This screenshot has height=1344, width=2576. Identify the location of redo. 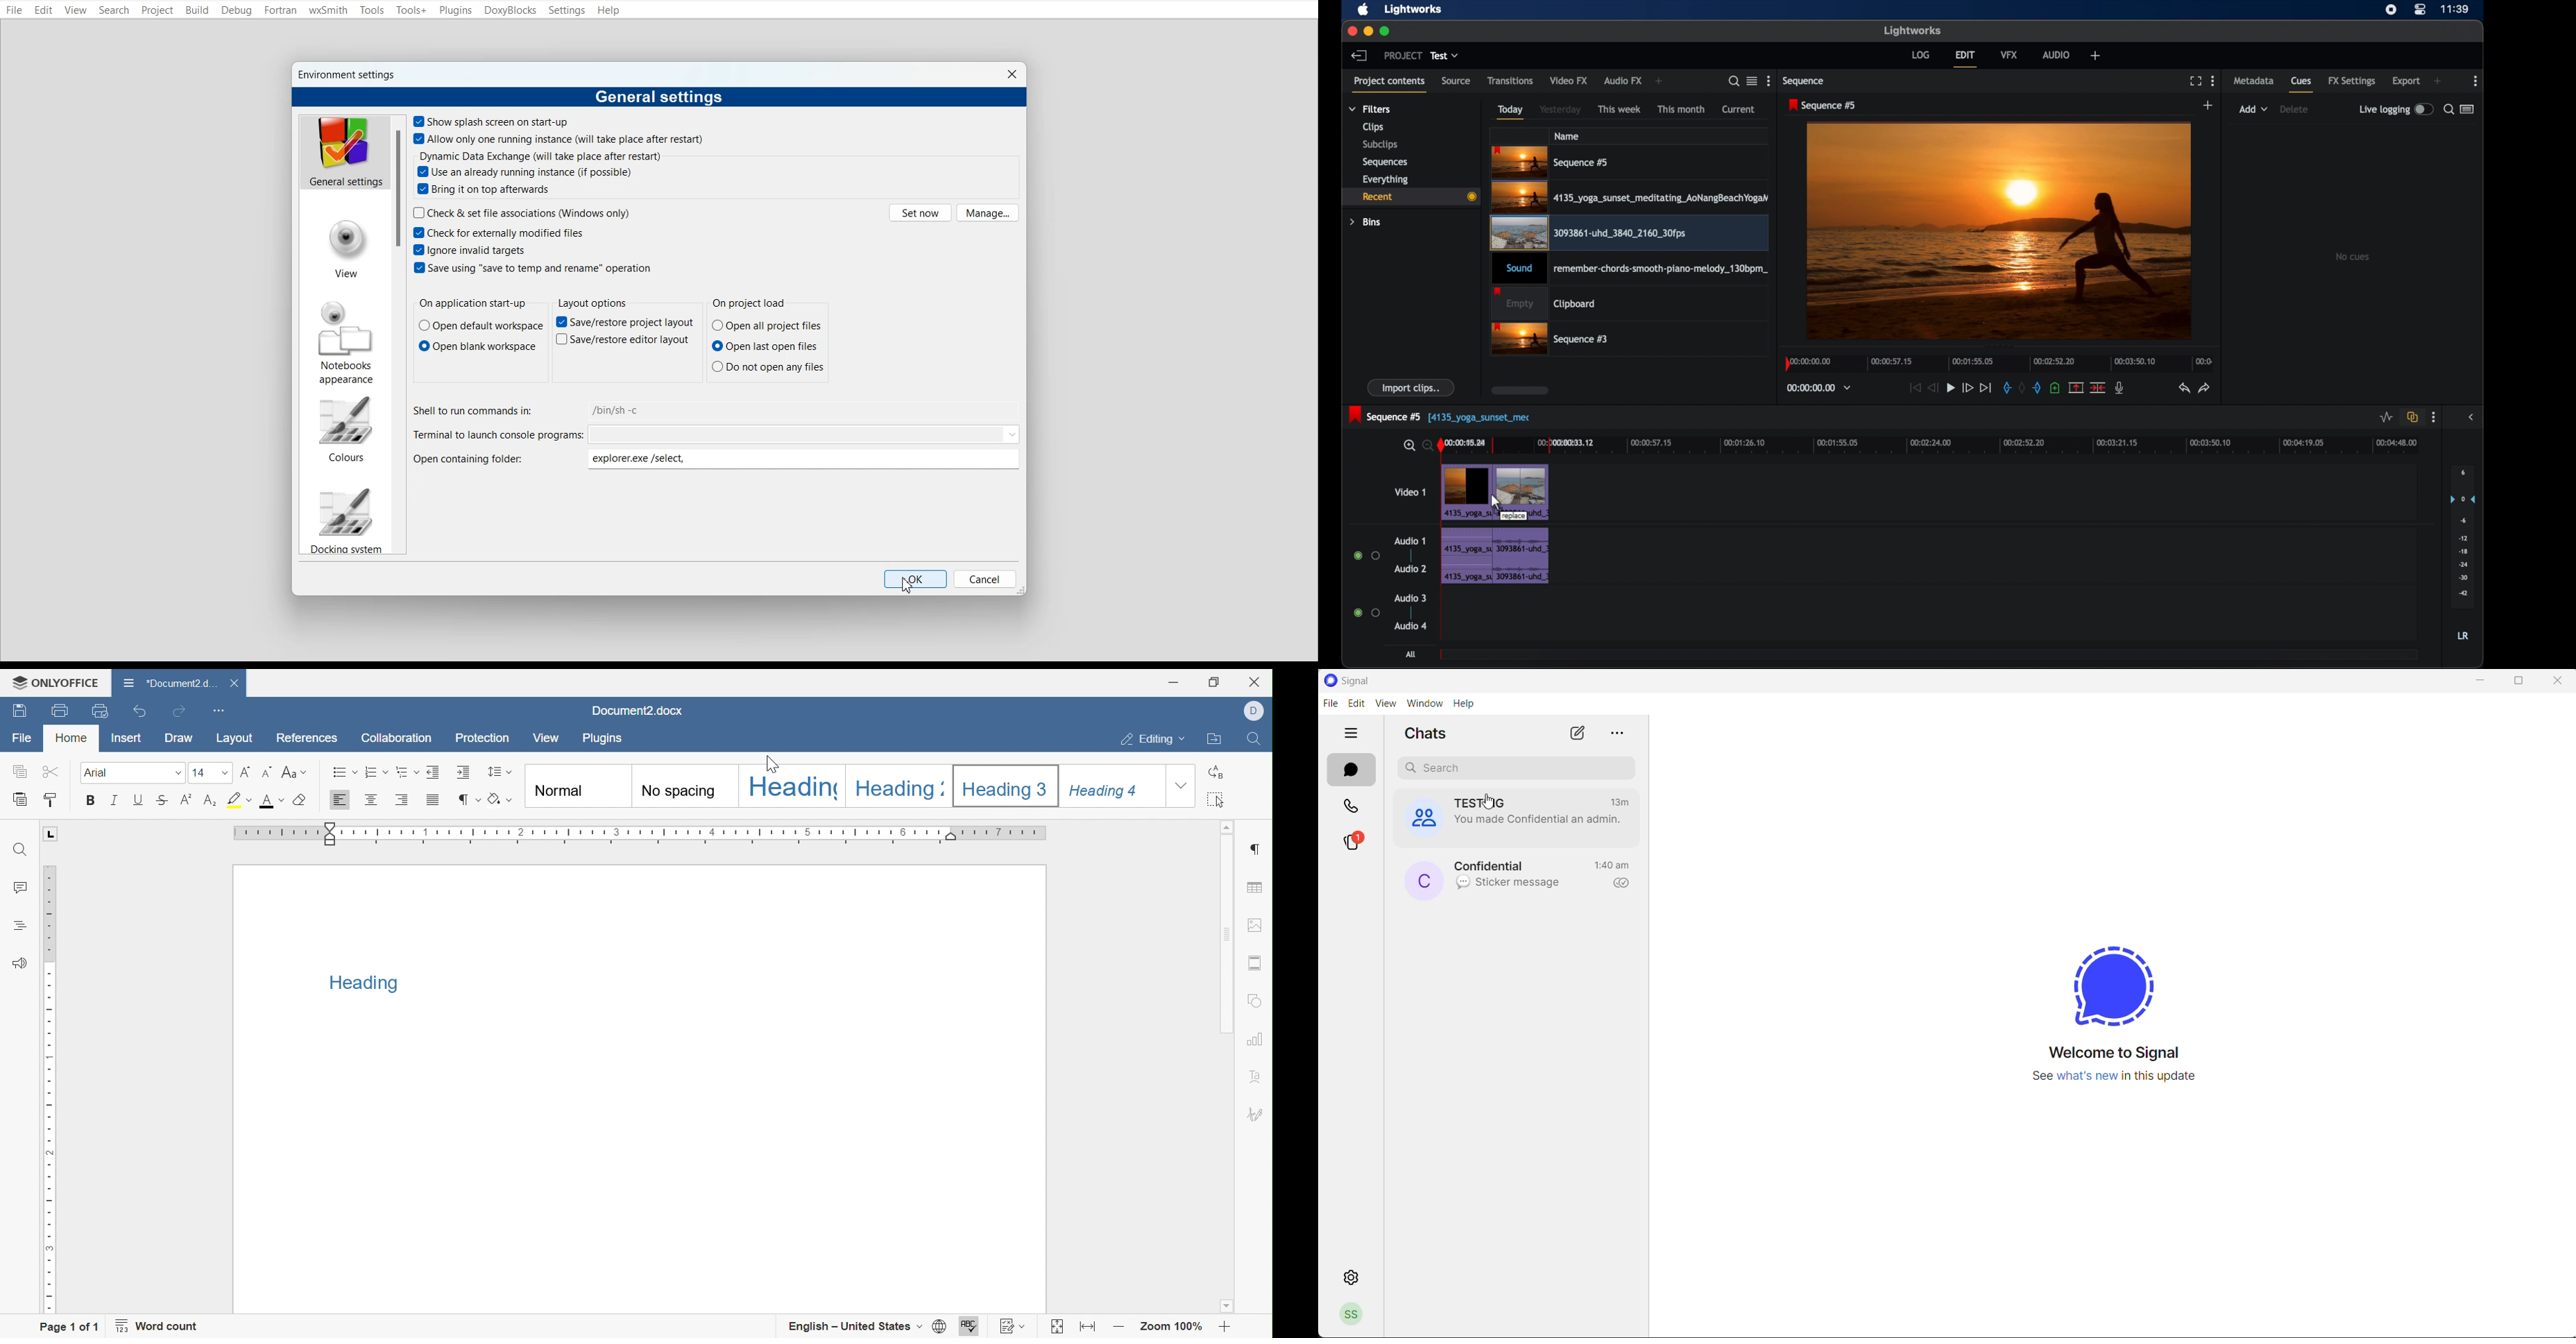
(2205, 388).